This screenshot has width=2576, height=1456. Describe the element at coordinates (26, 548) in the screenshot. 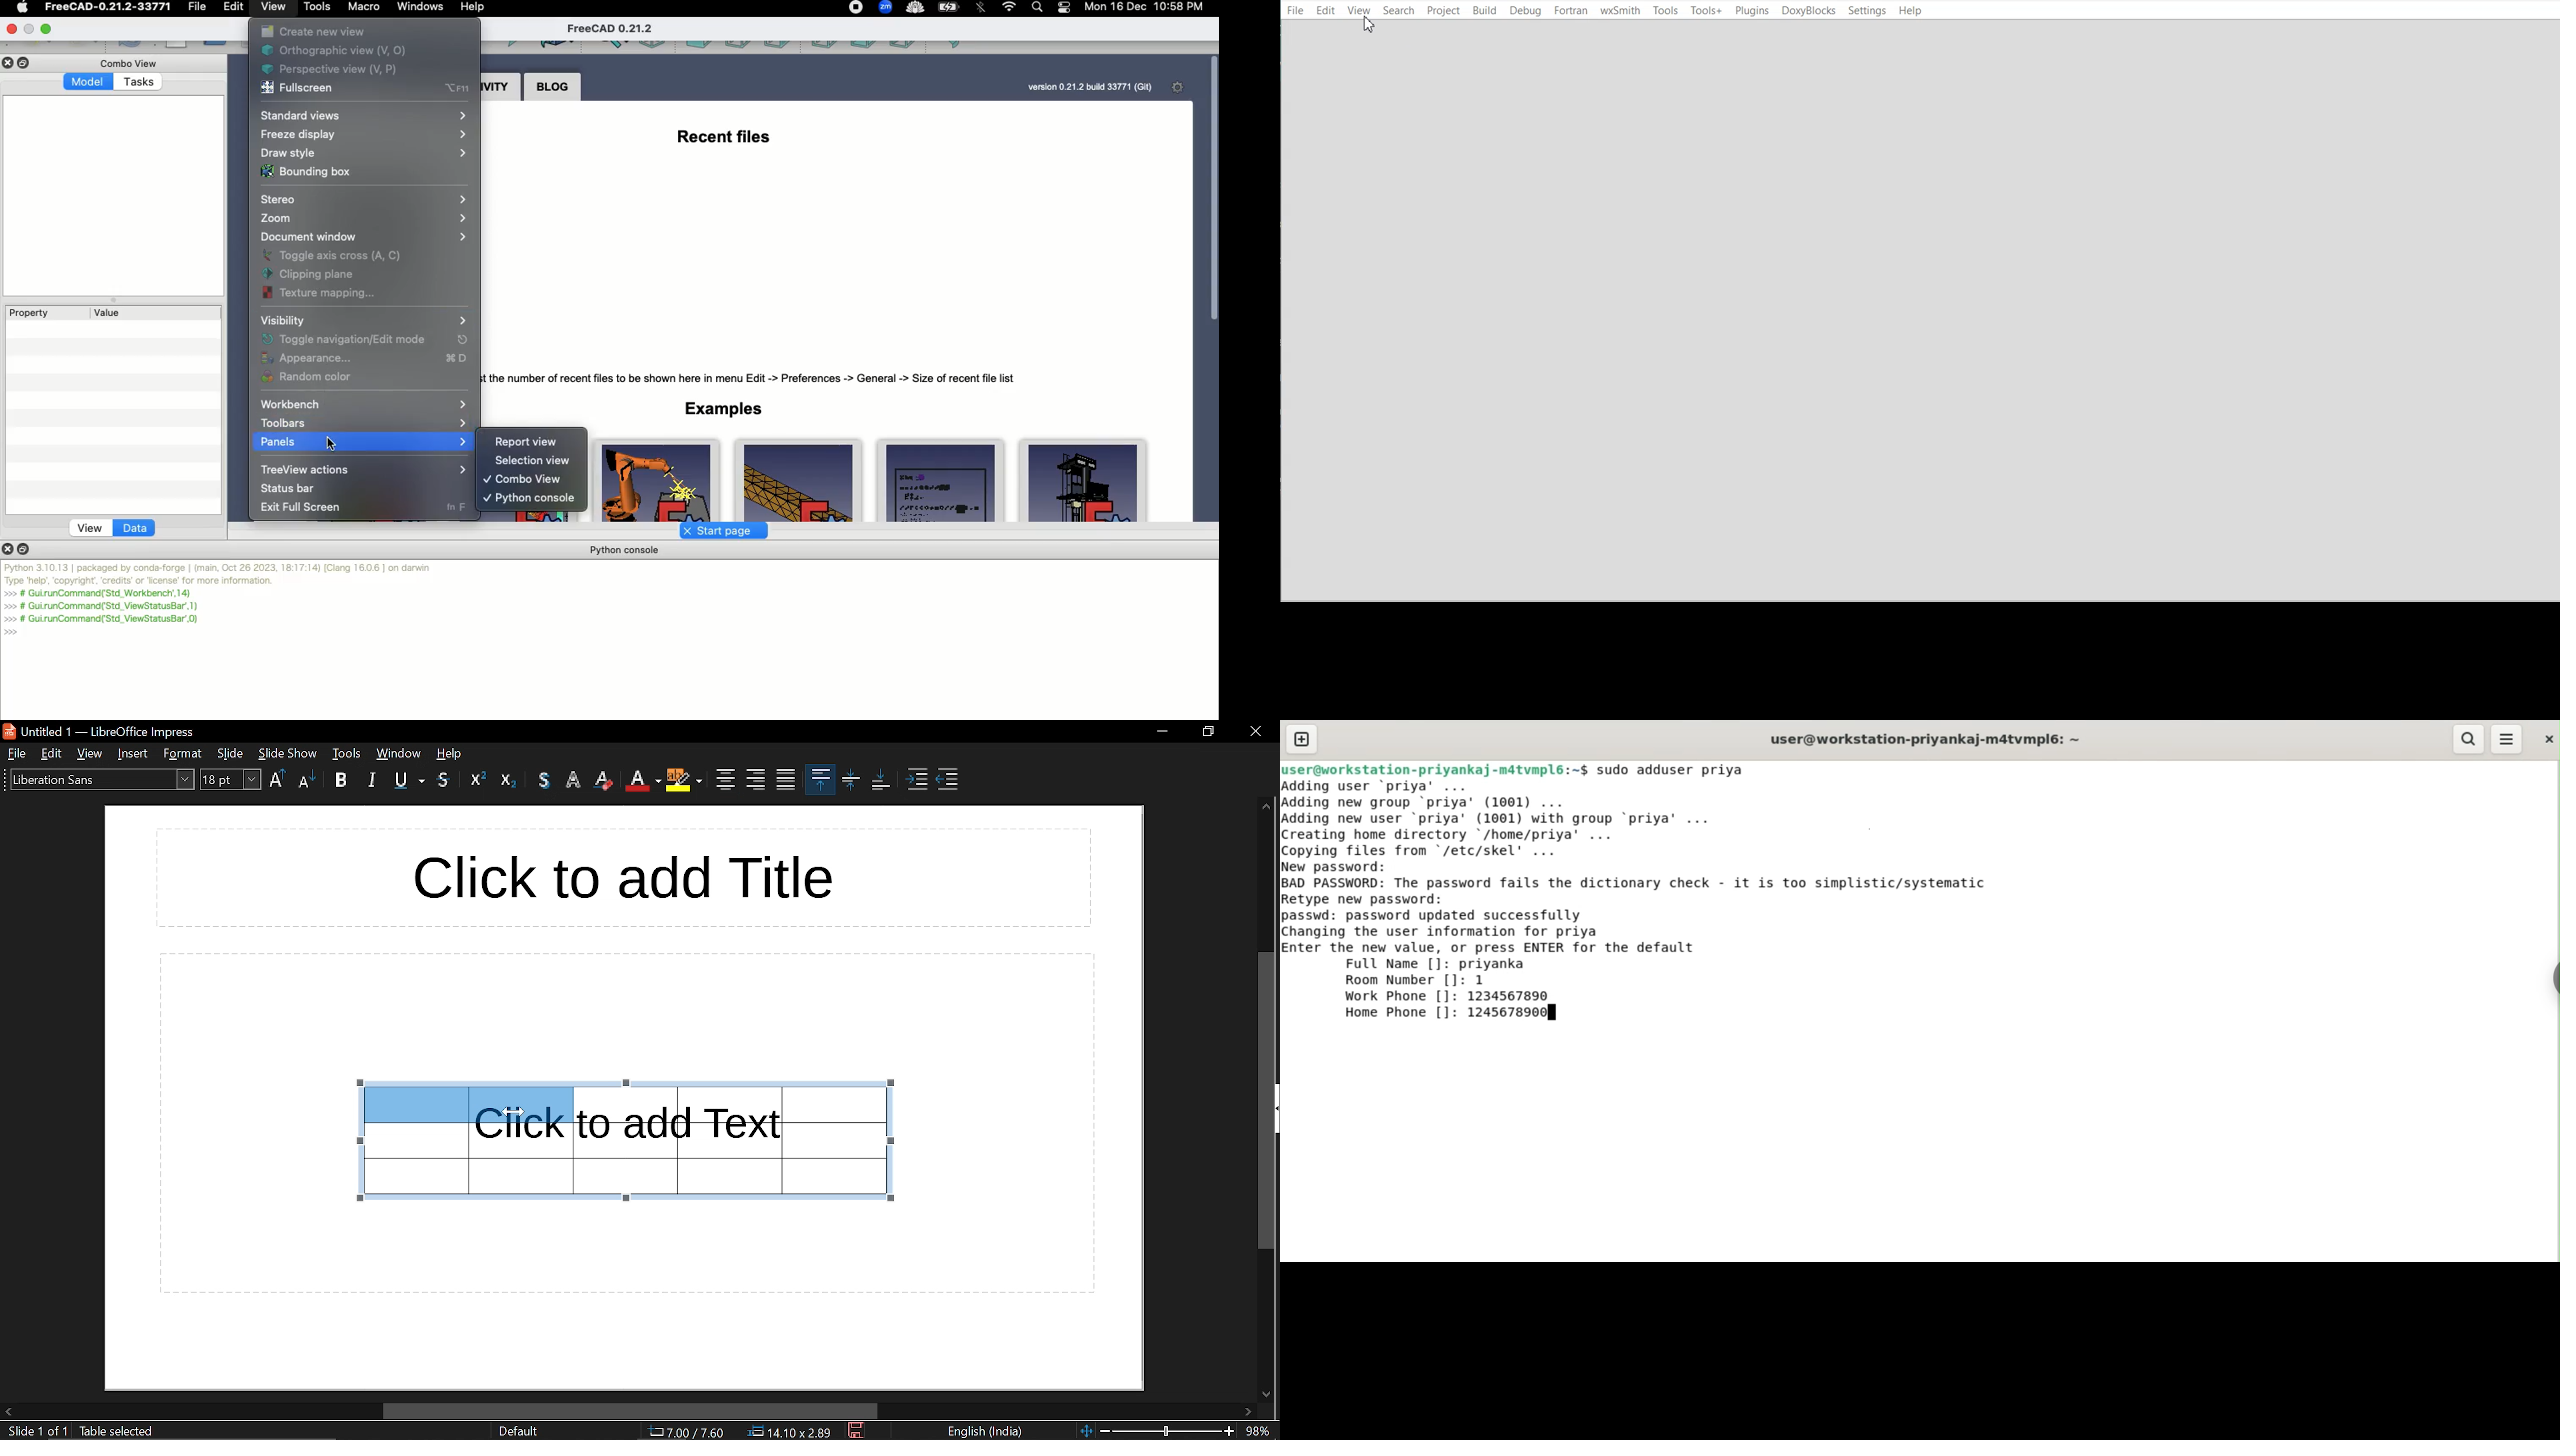

I see `Duplicate` at that location.